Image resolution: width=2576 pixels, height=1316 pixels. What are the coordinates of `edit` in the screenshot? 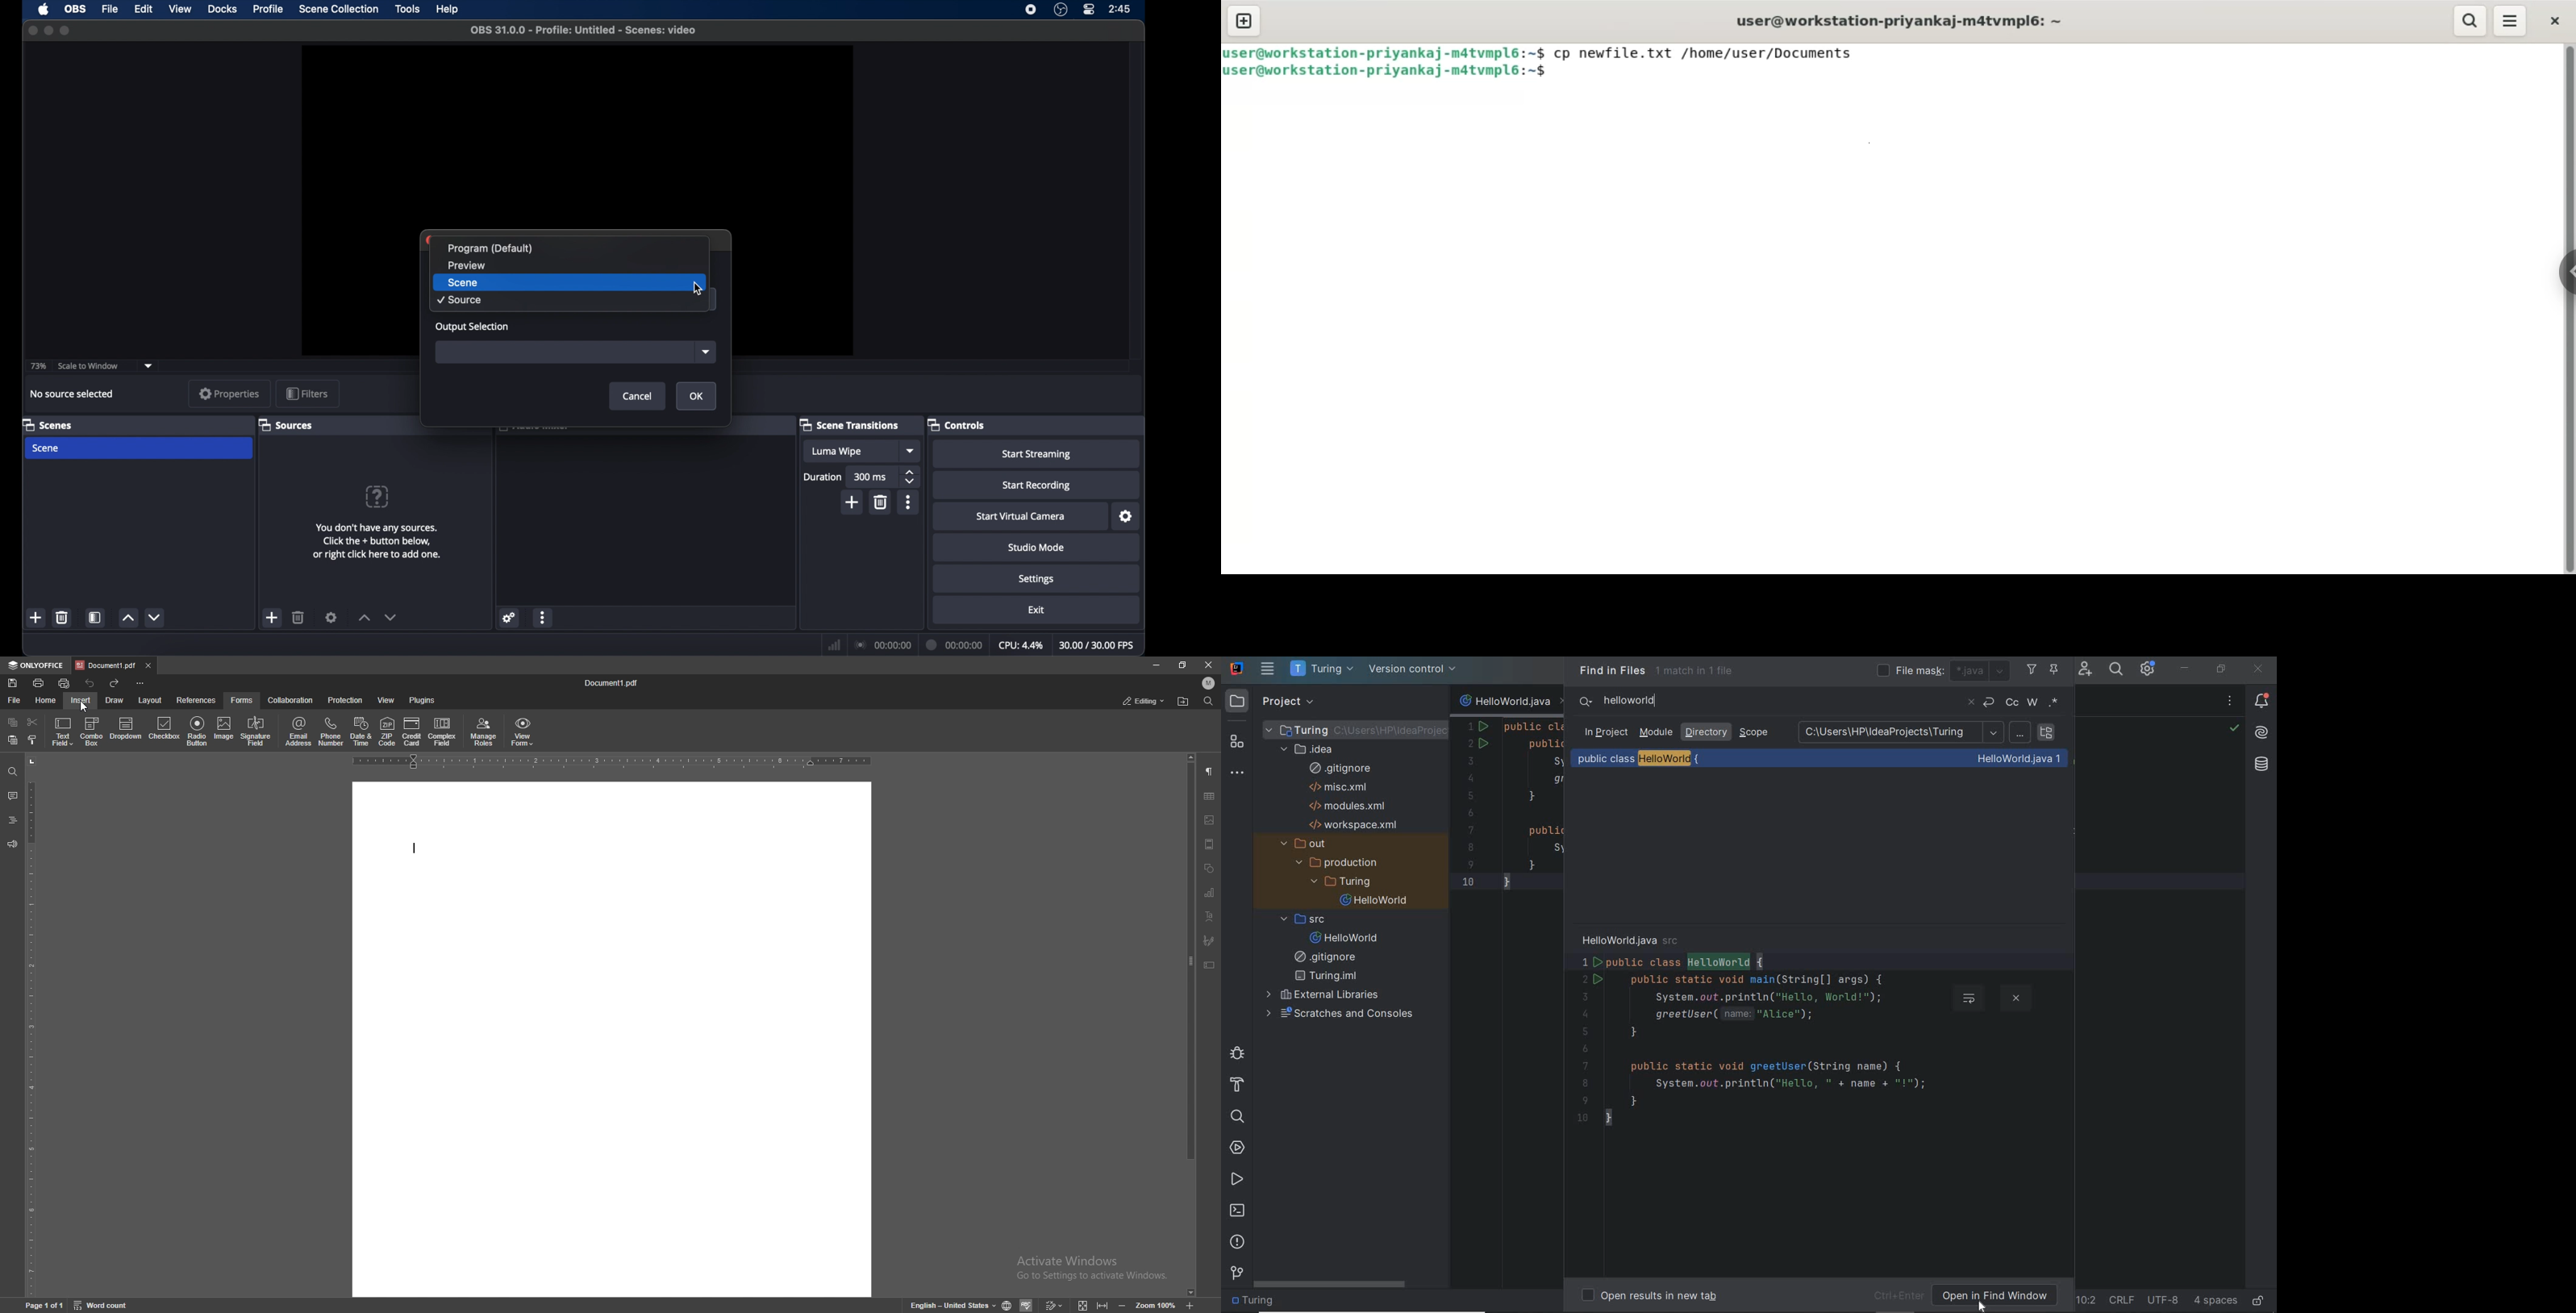 It's located at (143, 8).